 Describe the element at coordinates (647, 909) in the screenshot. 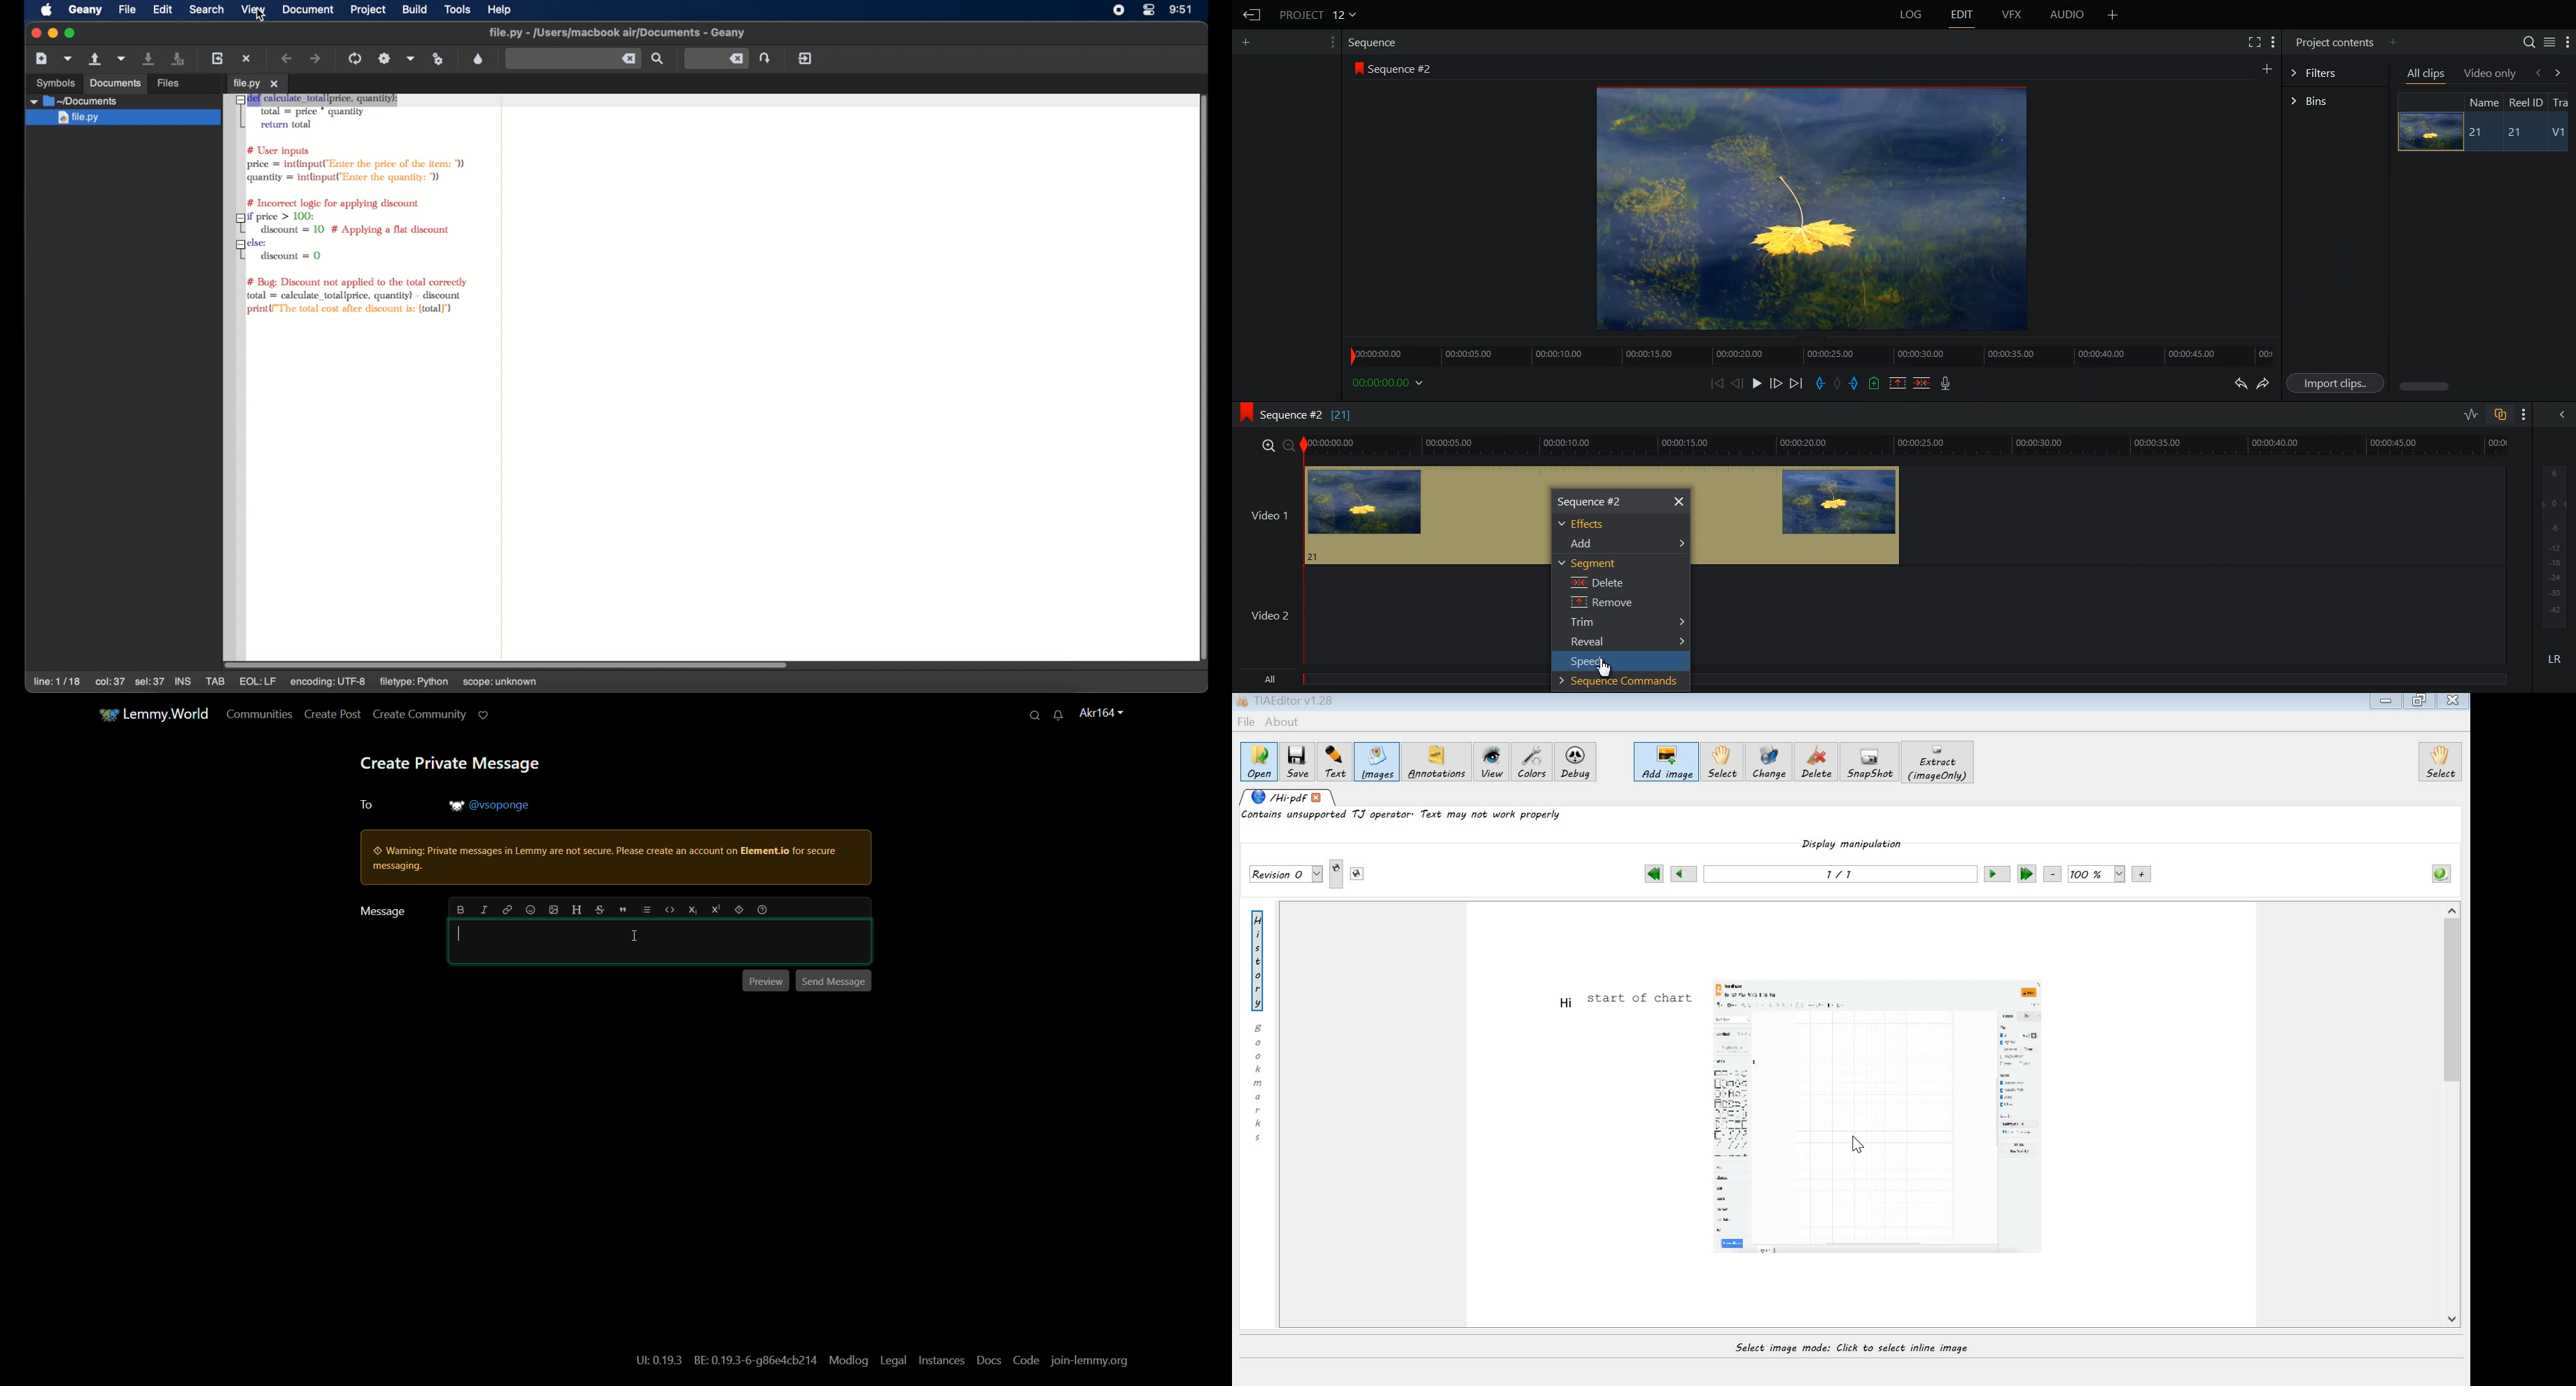

I see `list` at that location.